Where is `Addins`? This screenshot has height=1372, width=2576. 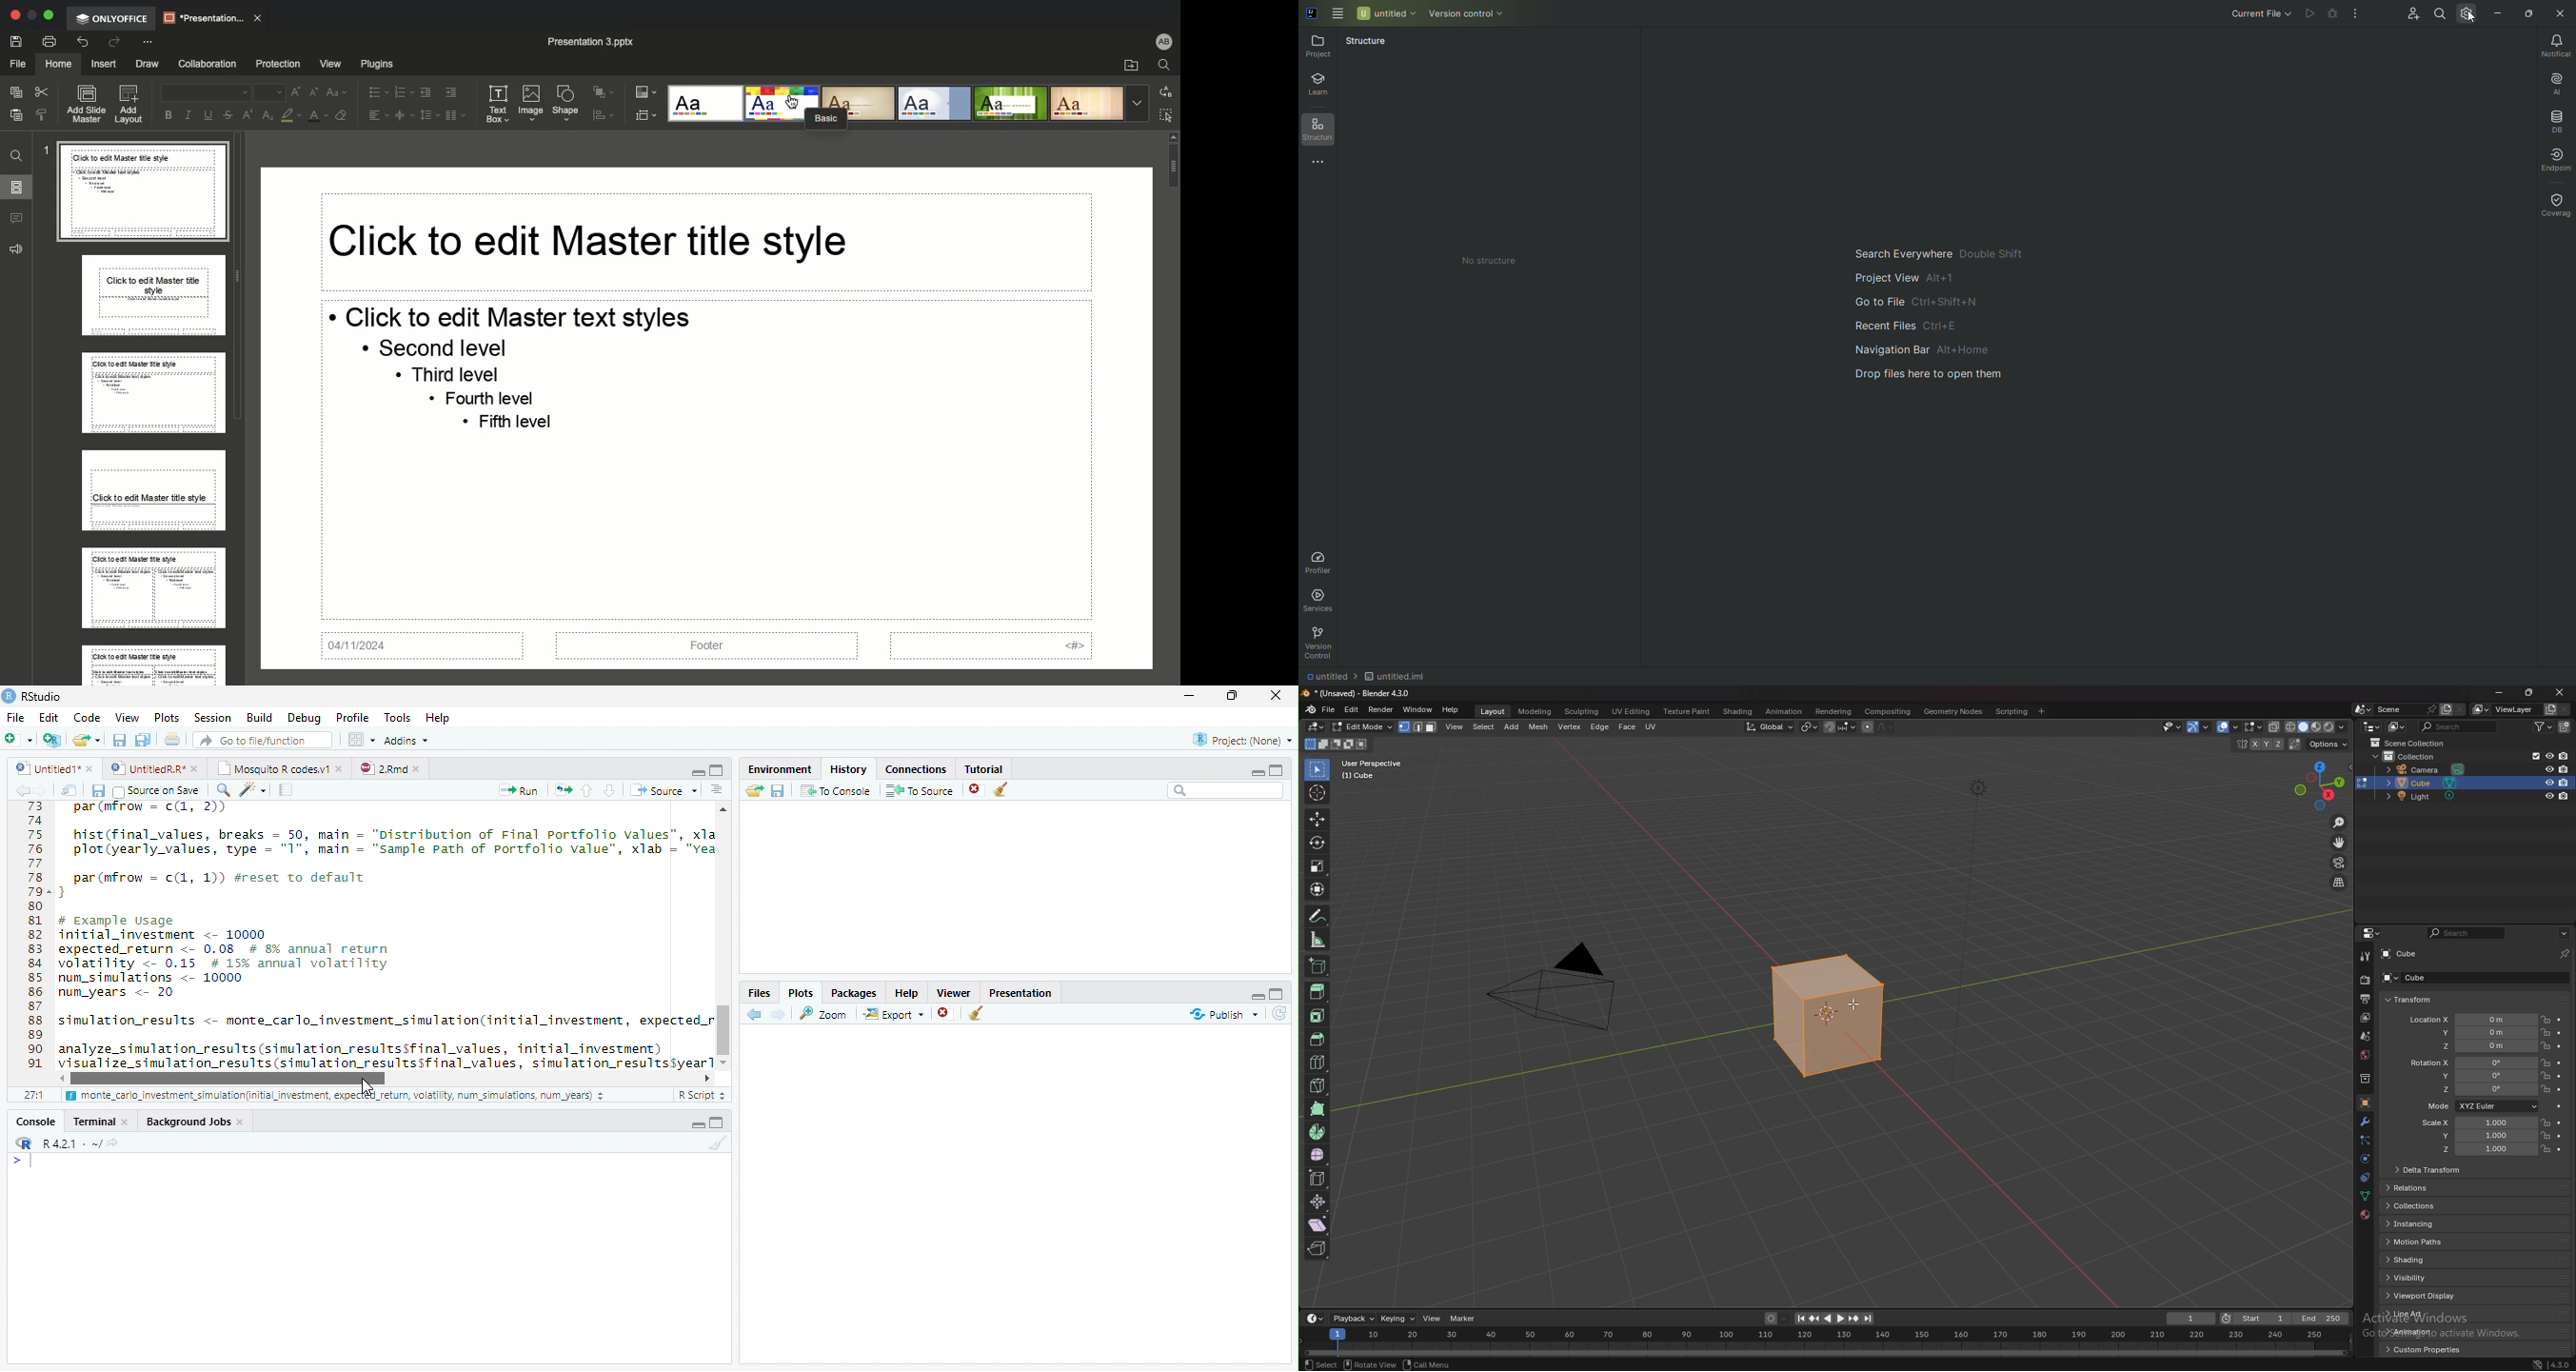 Addins is located at coordinates (407, 740).